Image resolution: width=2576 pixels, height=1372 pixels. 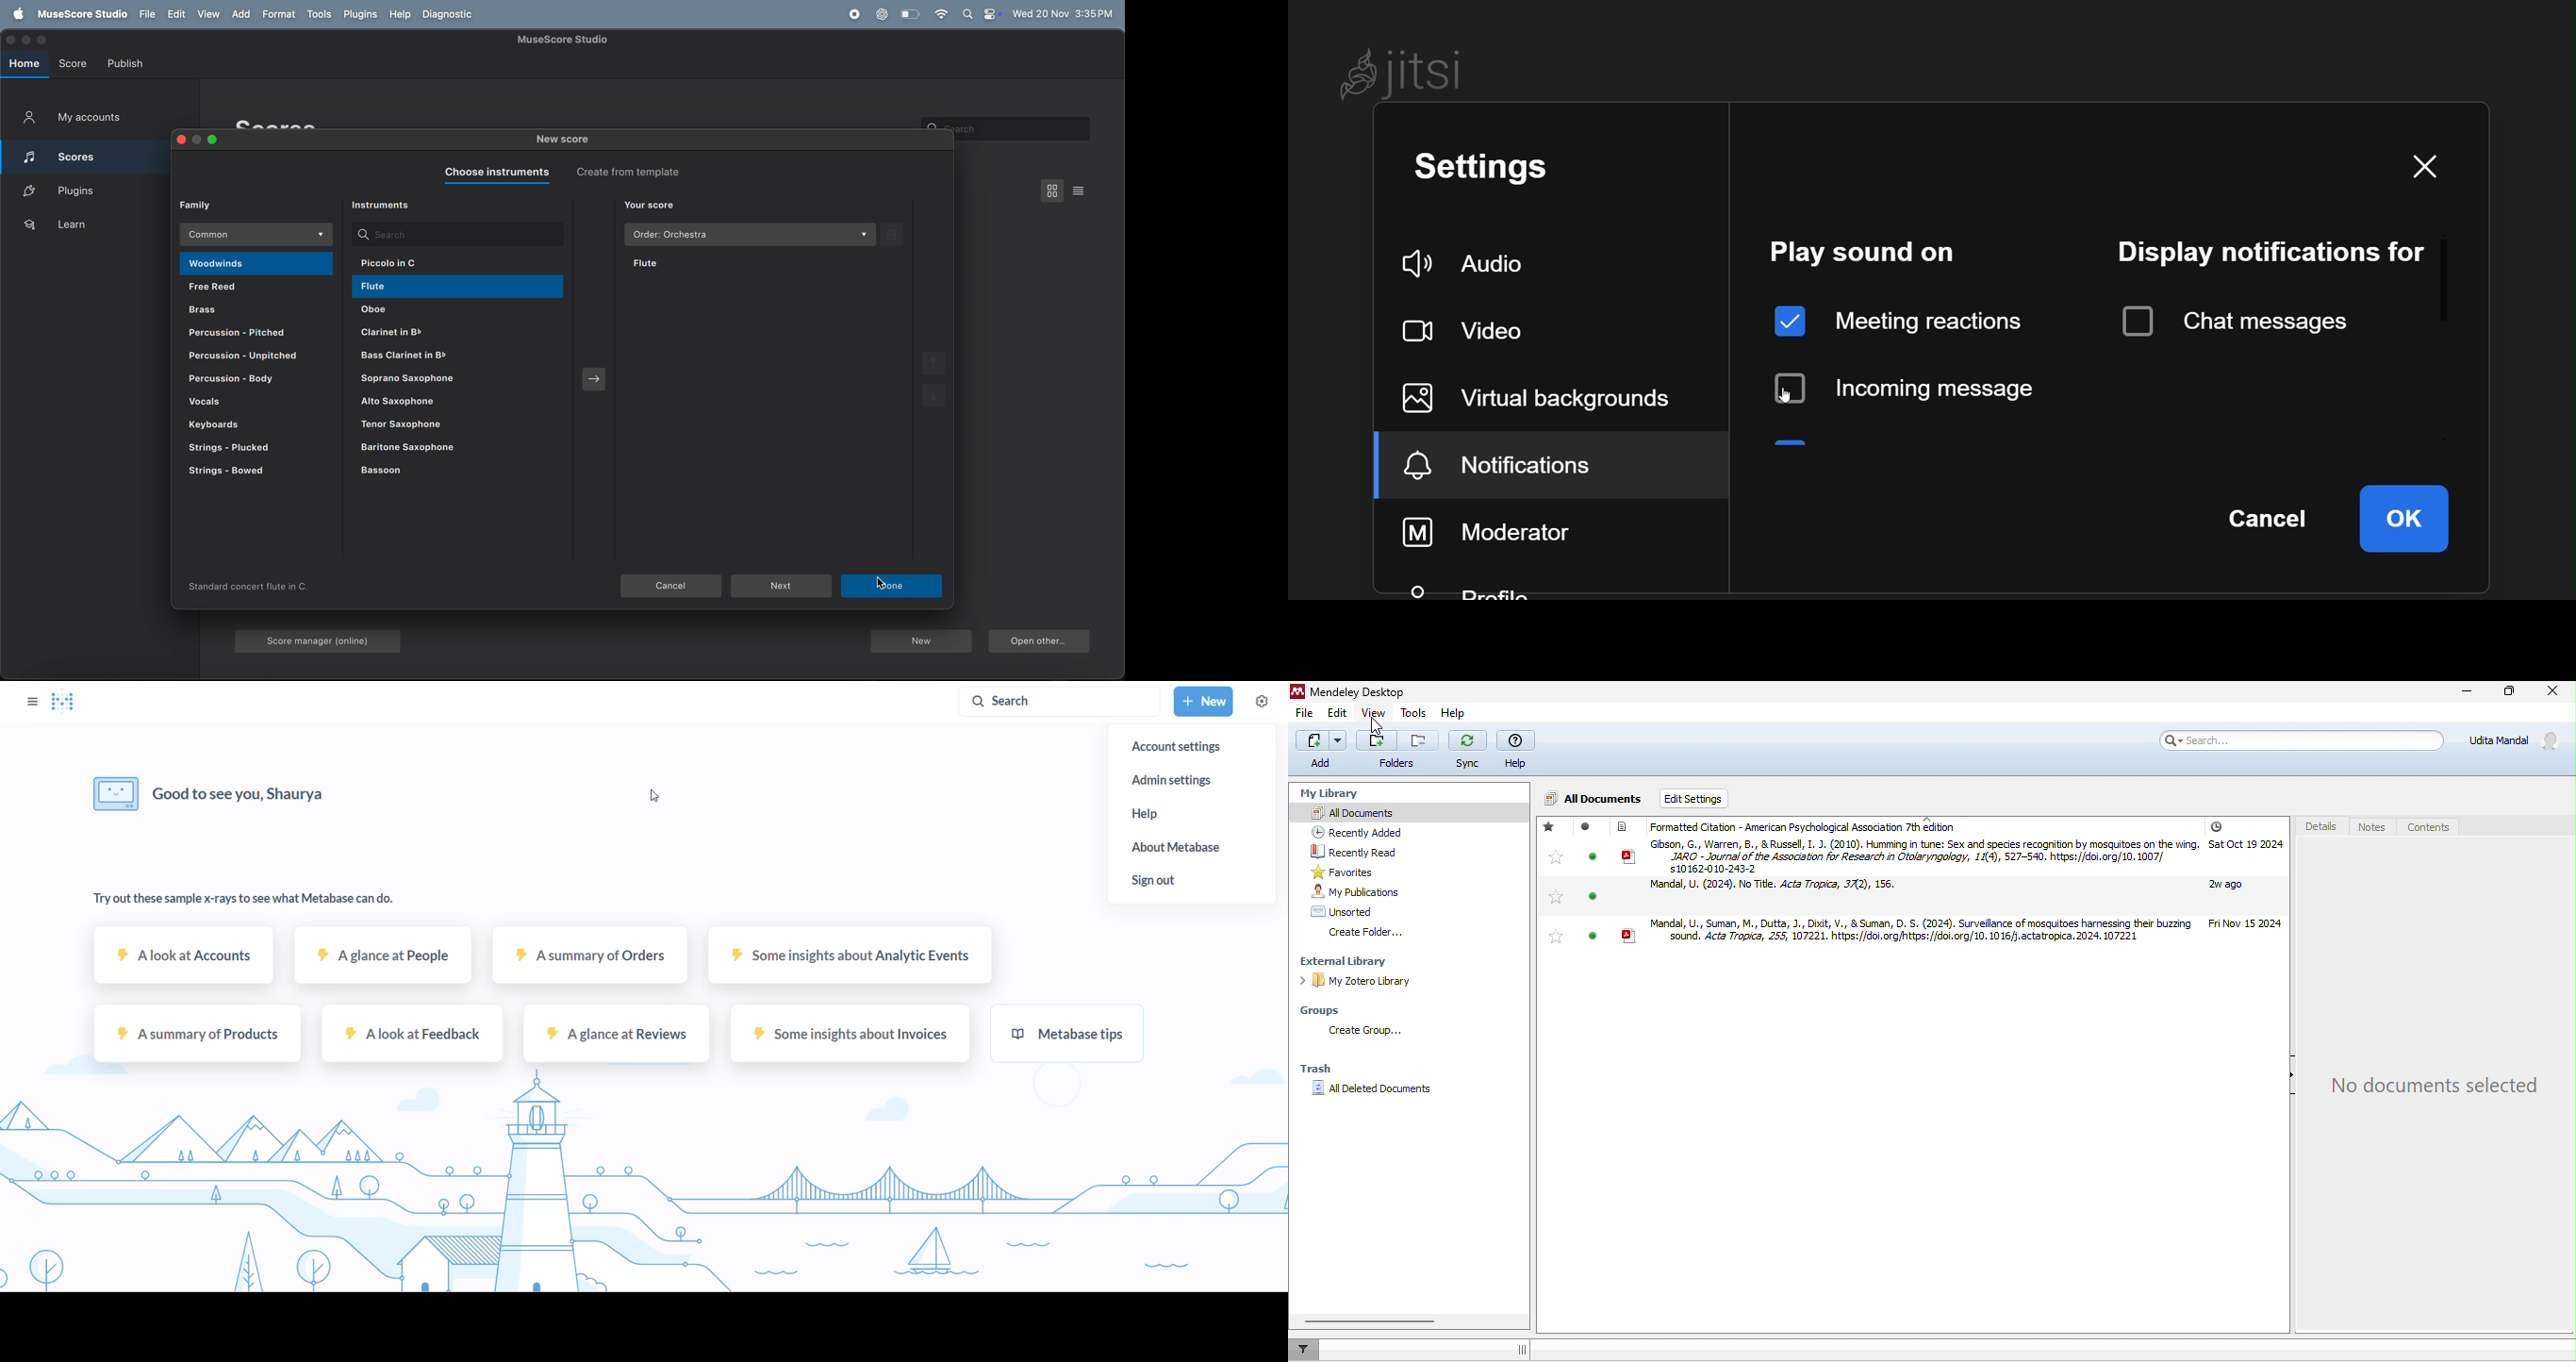 I want to click on file, so click(x=145, y=15).